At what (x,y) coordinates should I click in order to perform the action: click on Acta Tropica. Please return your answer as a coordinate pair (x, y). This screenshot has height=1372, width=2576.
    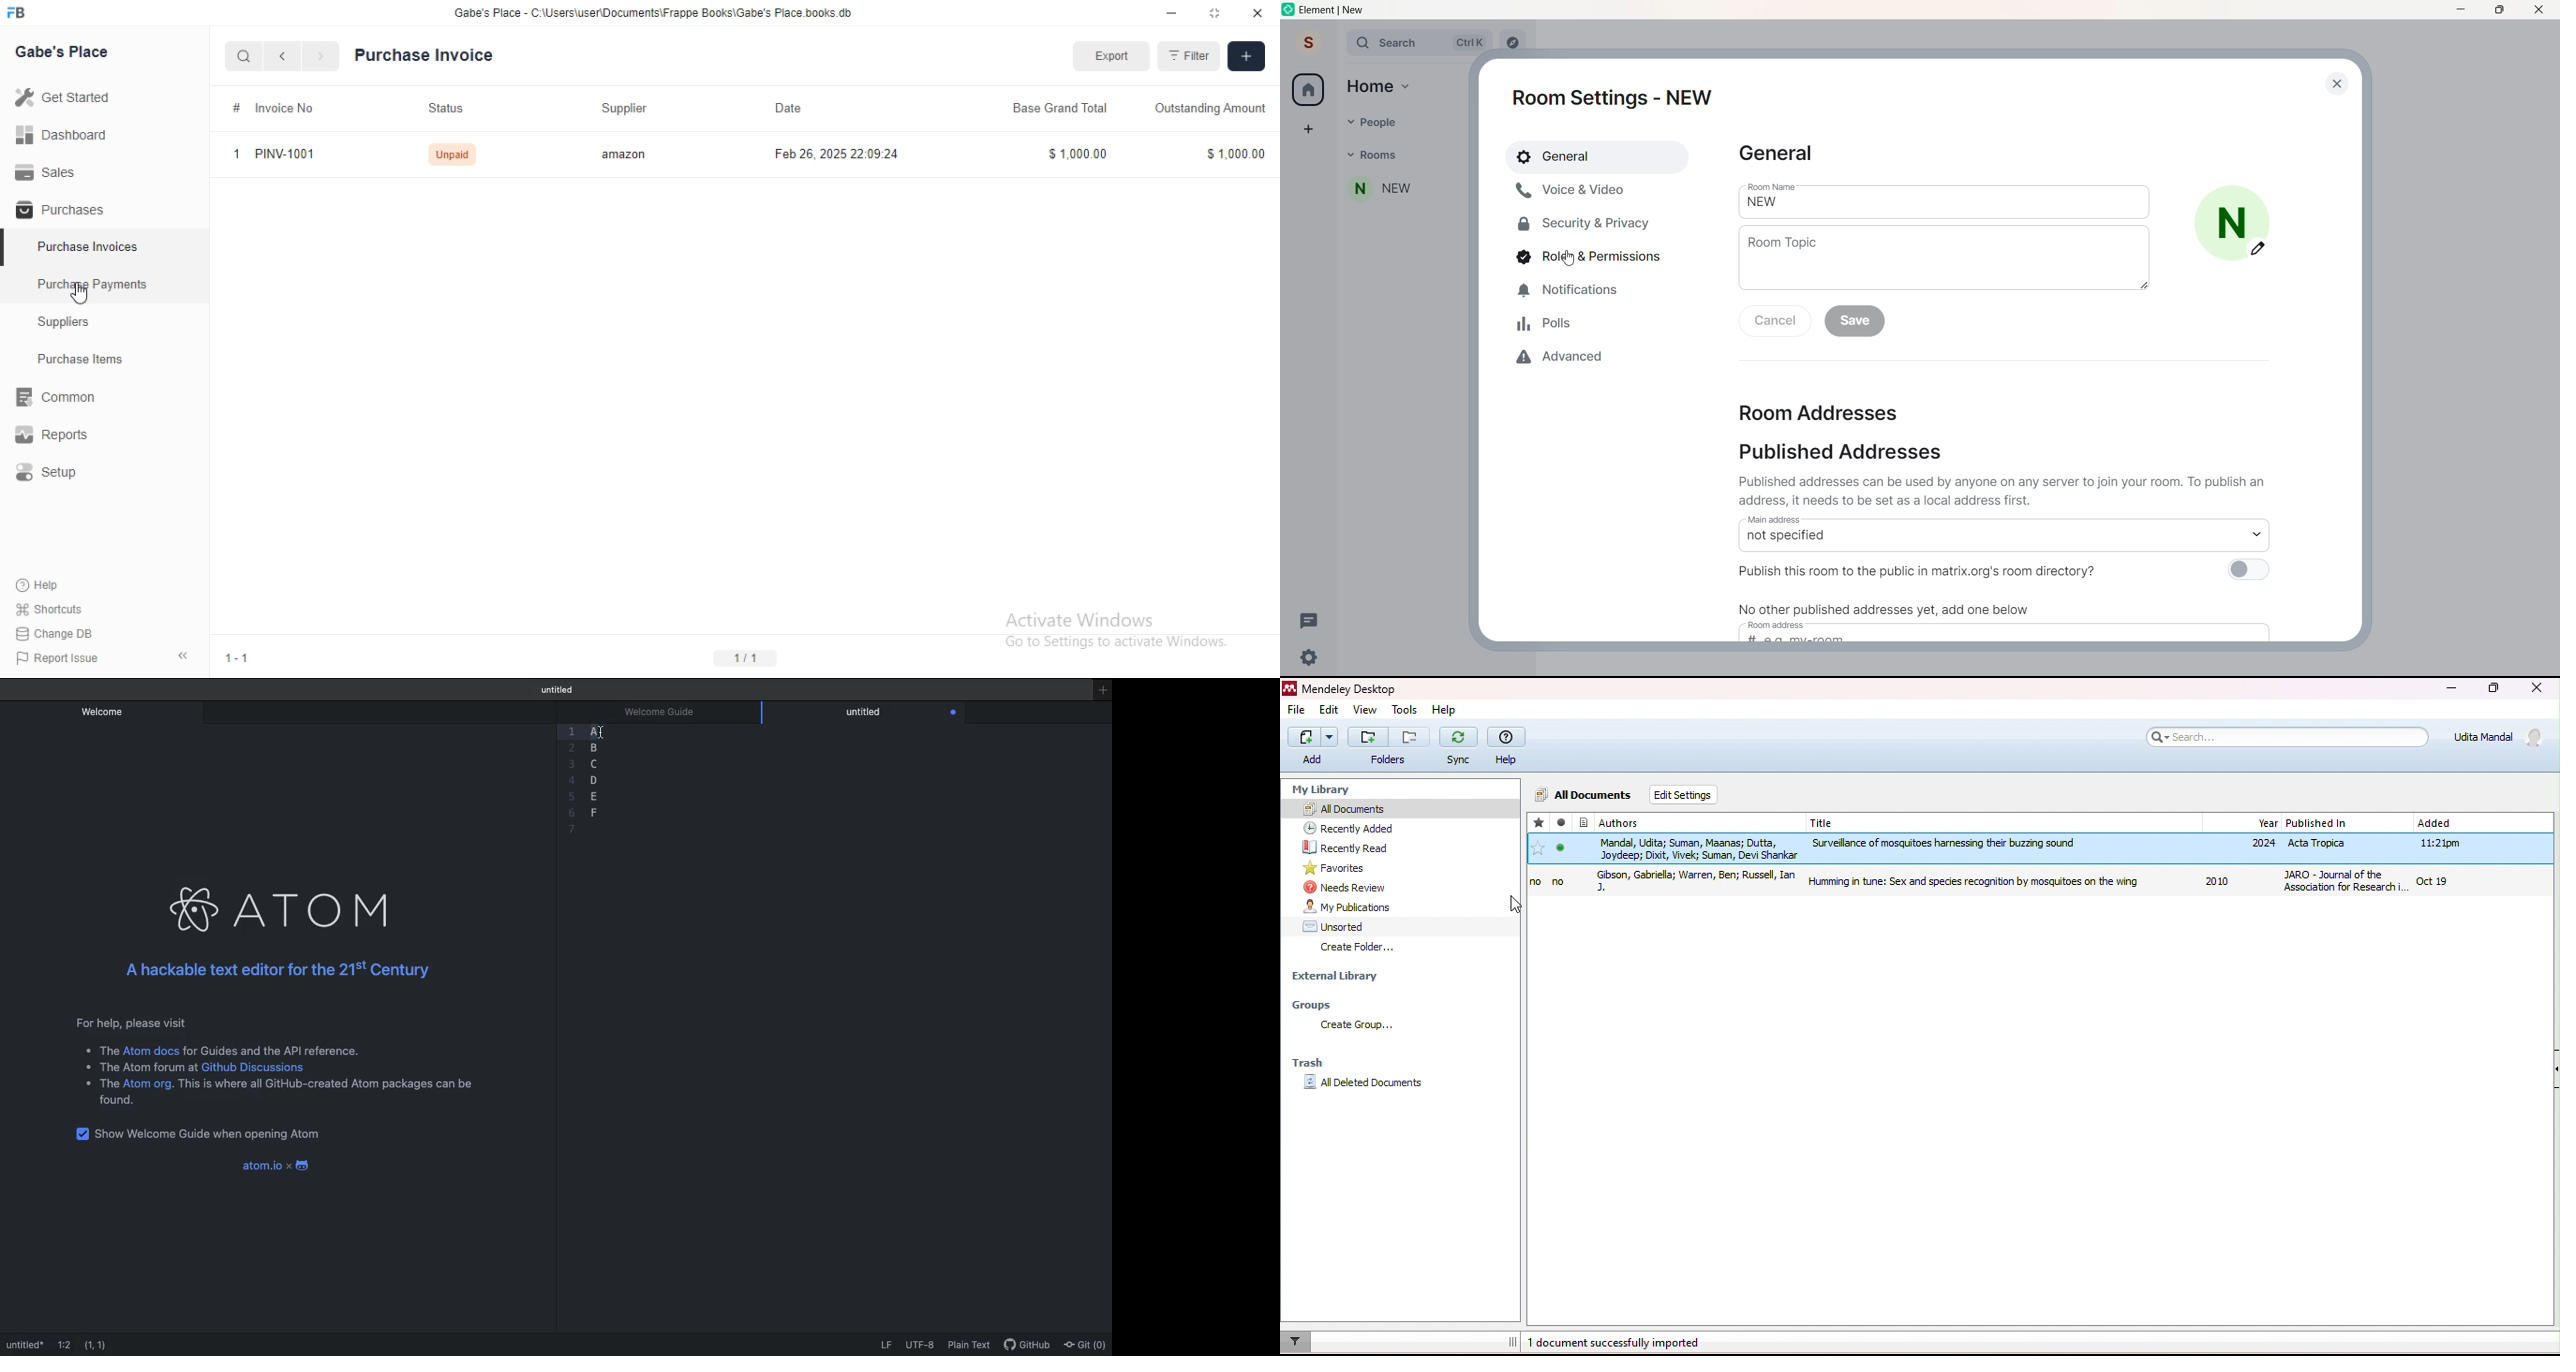
    Looking at the image, I should click on (2317, 844).